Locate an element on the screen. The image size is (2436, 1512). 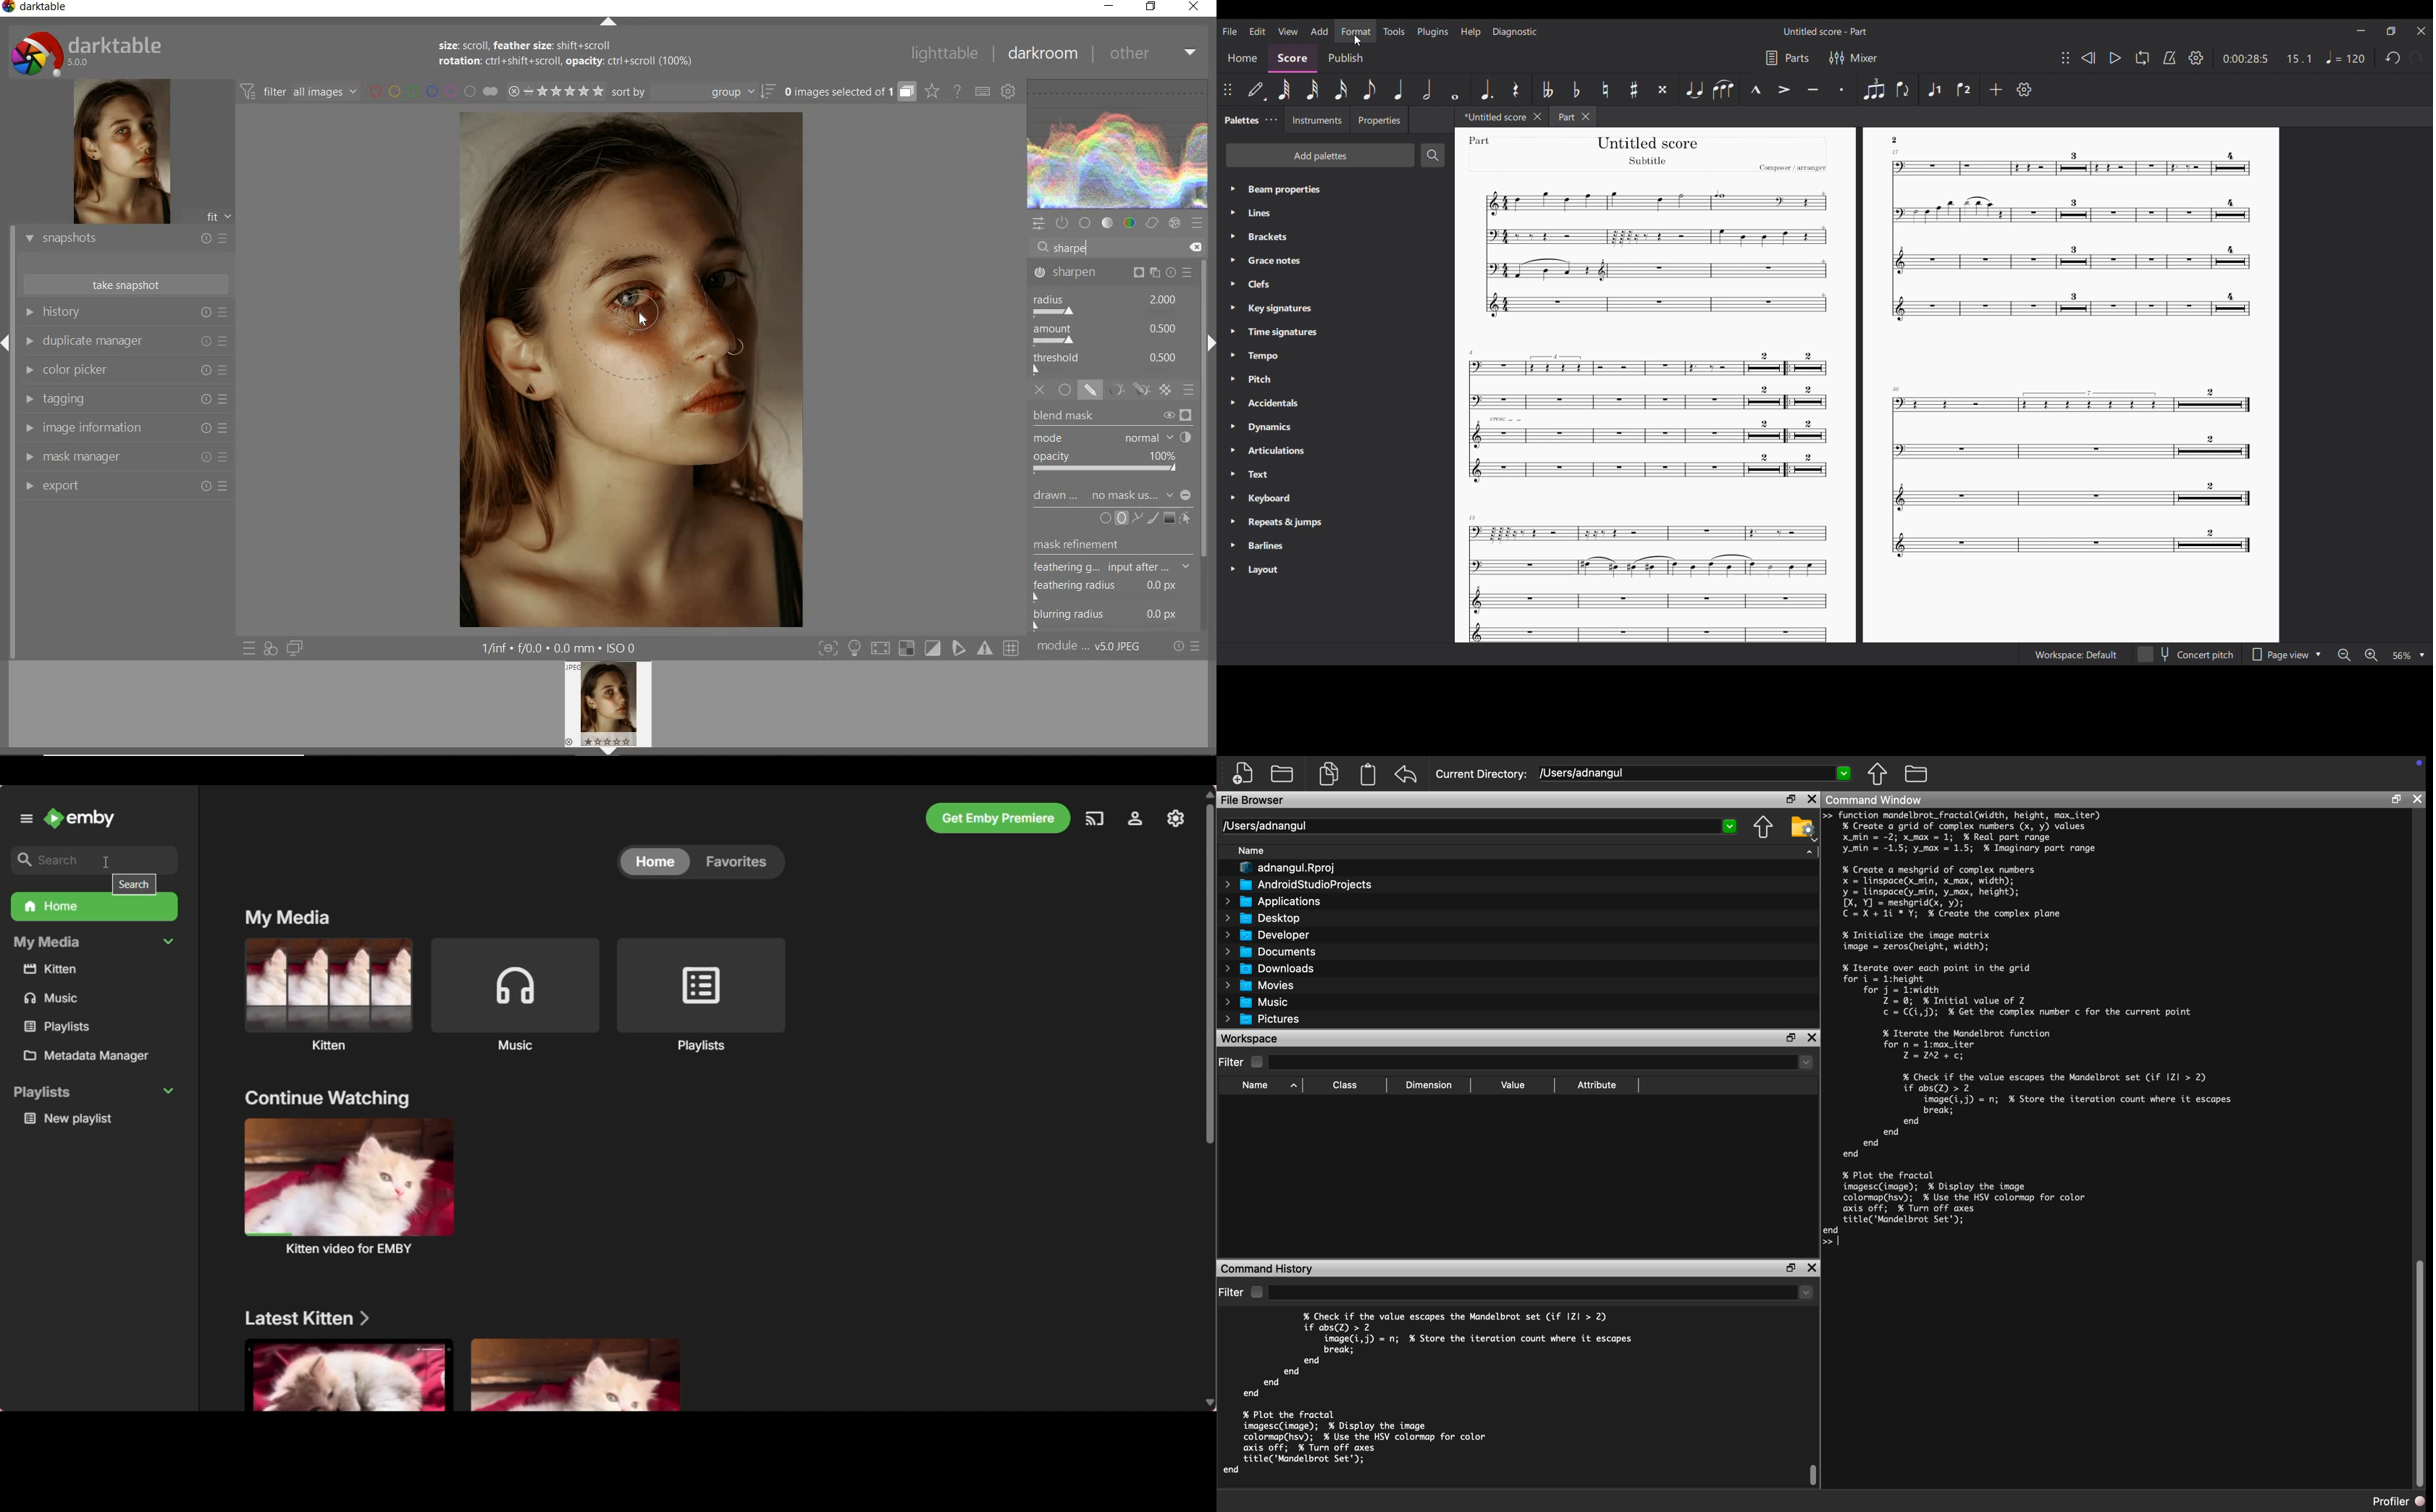
 is located at coordinates (1898, 140).